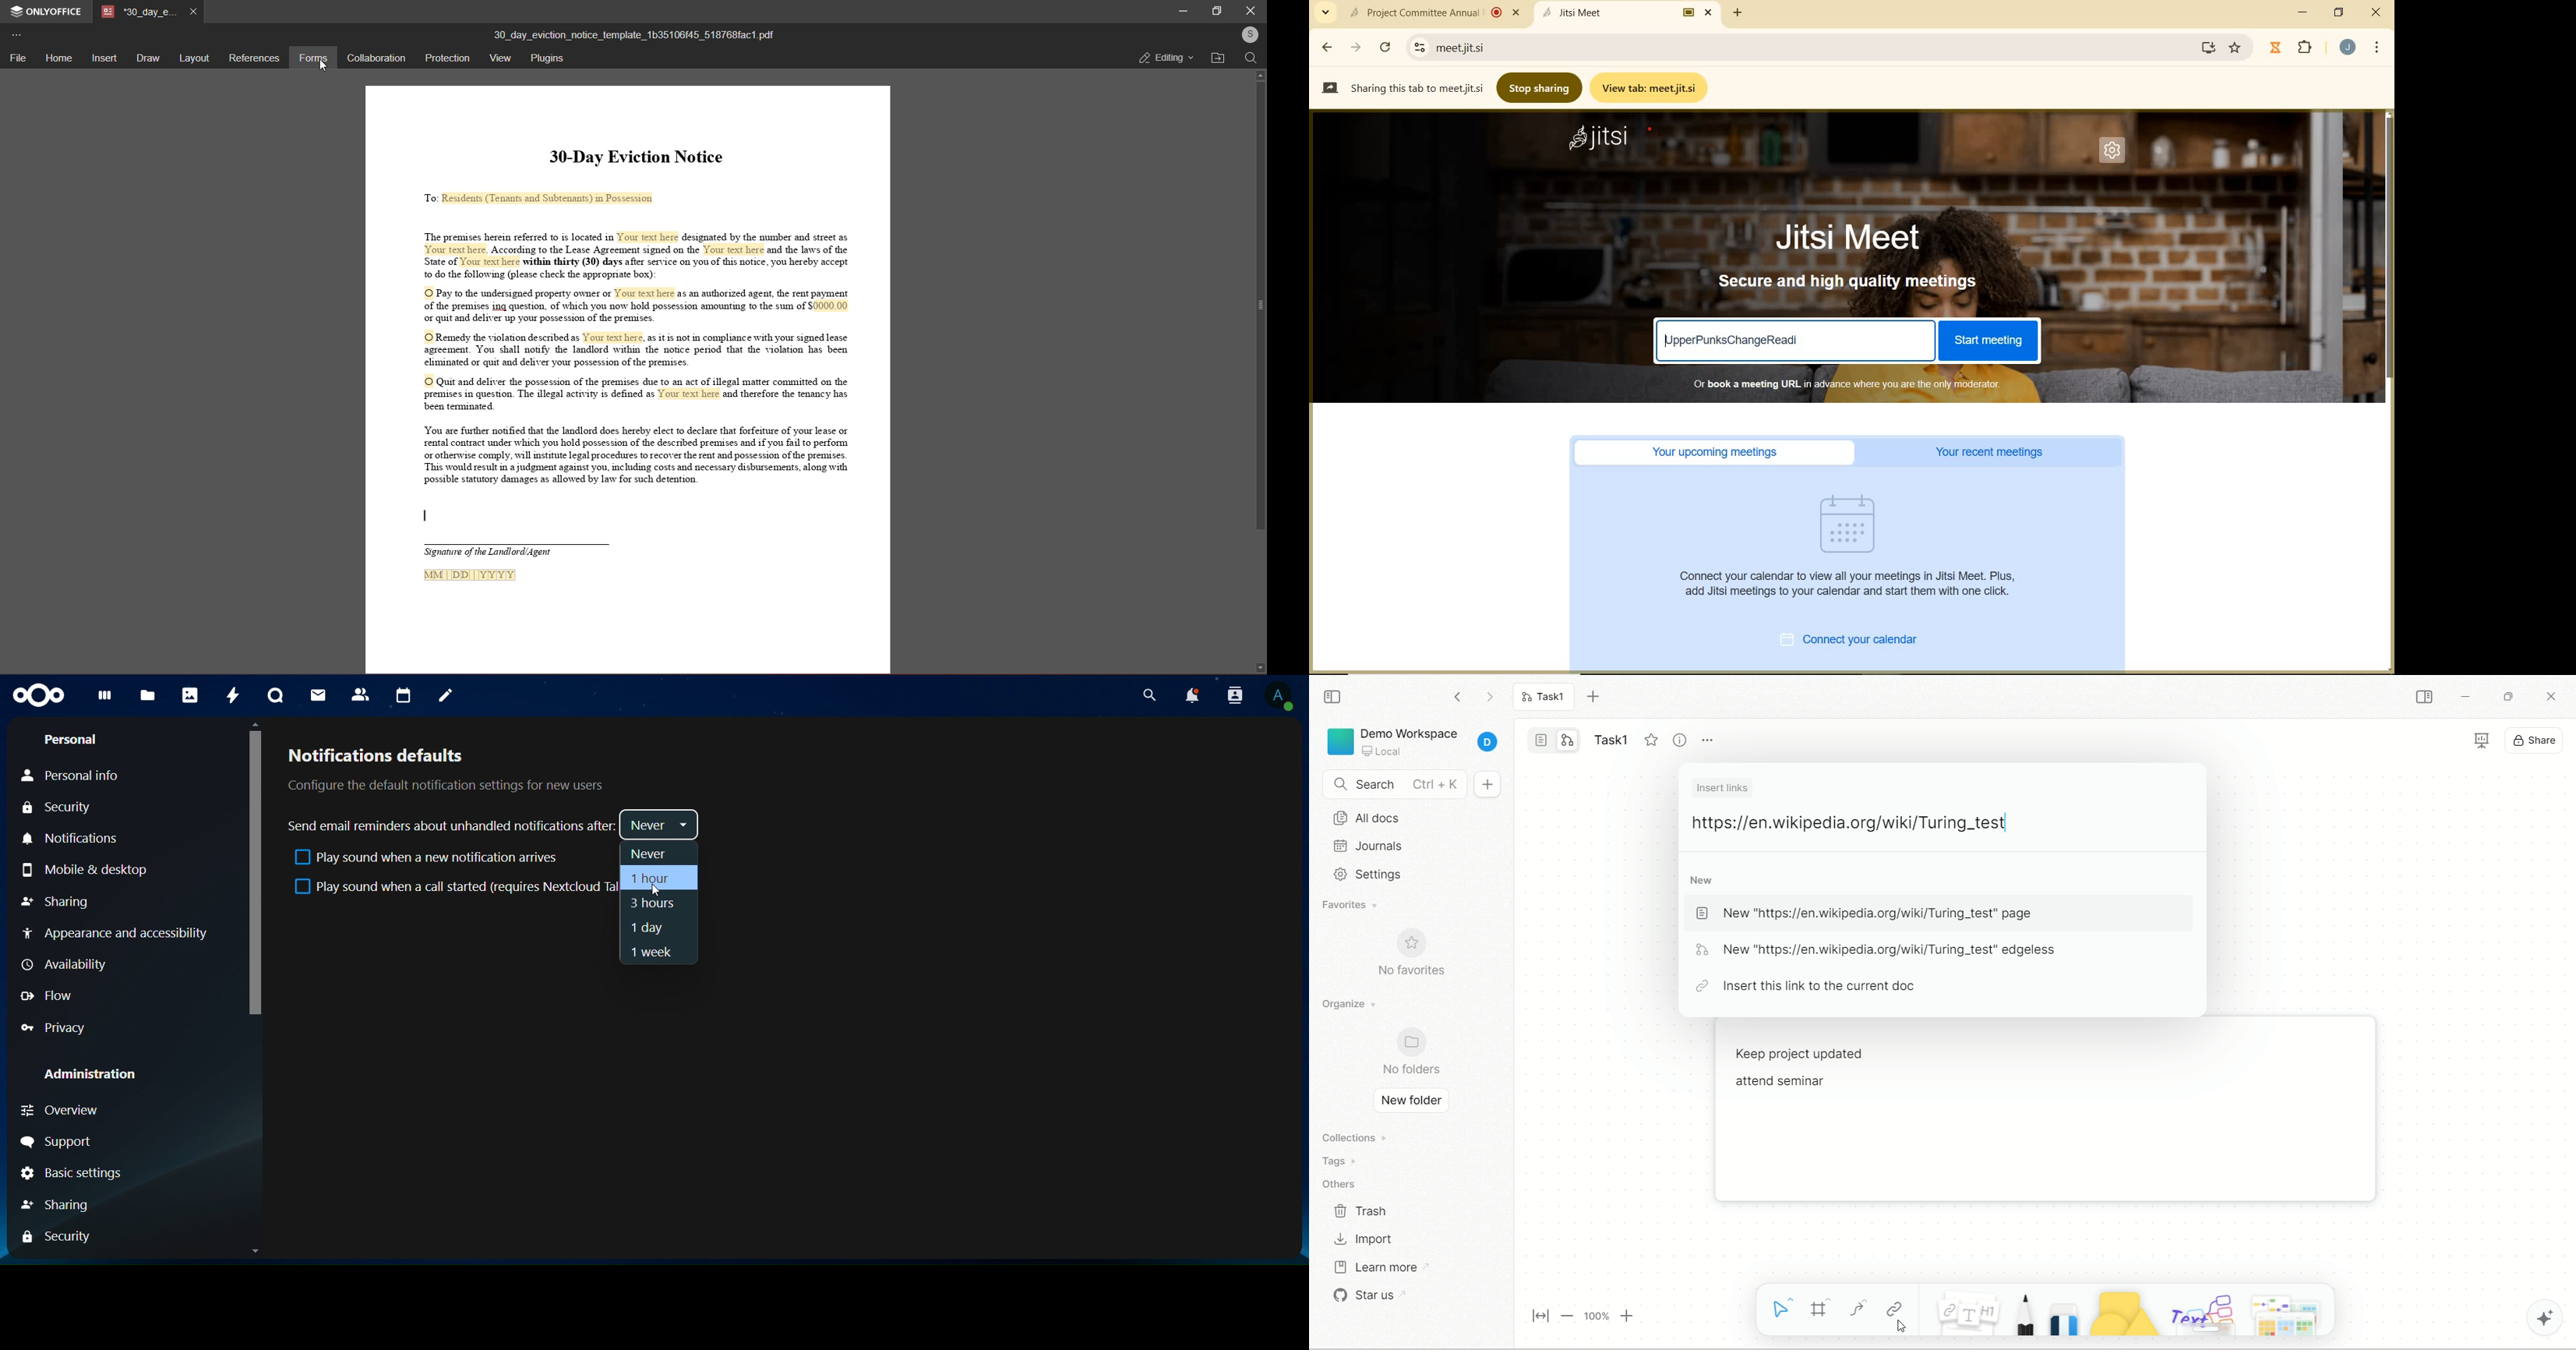 This screenshot has width=2576, height=1372. I want to click on pencil, so click(2023, 1316).